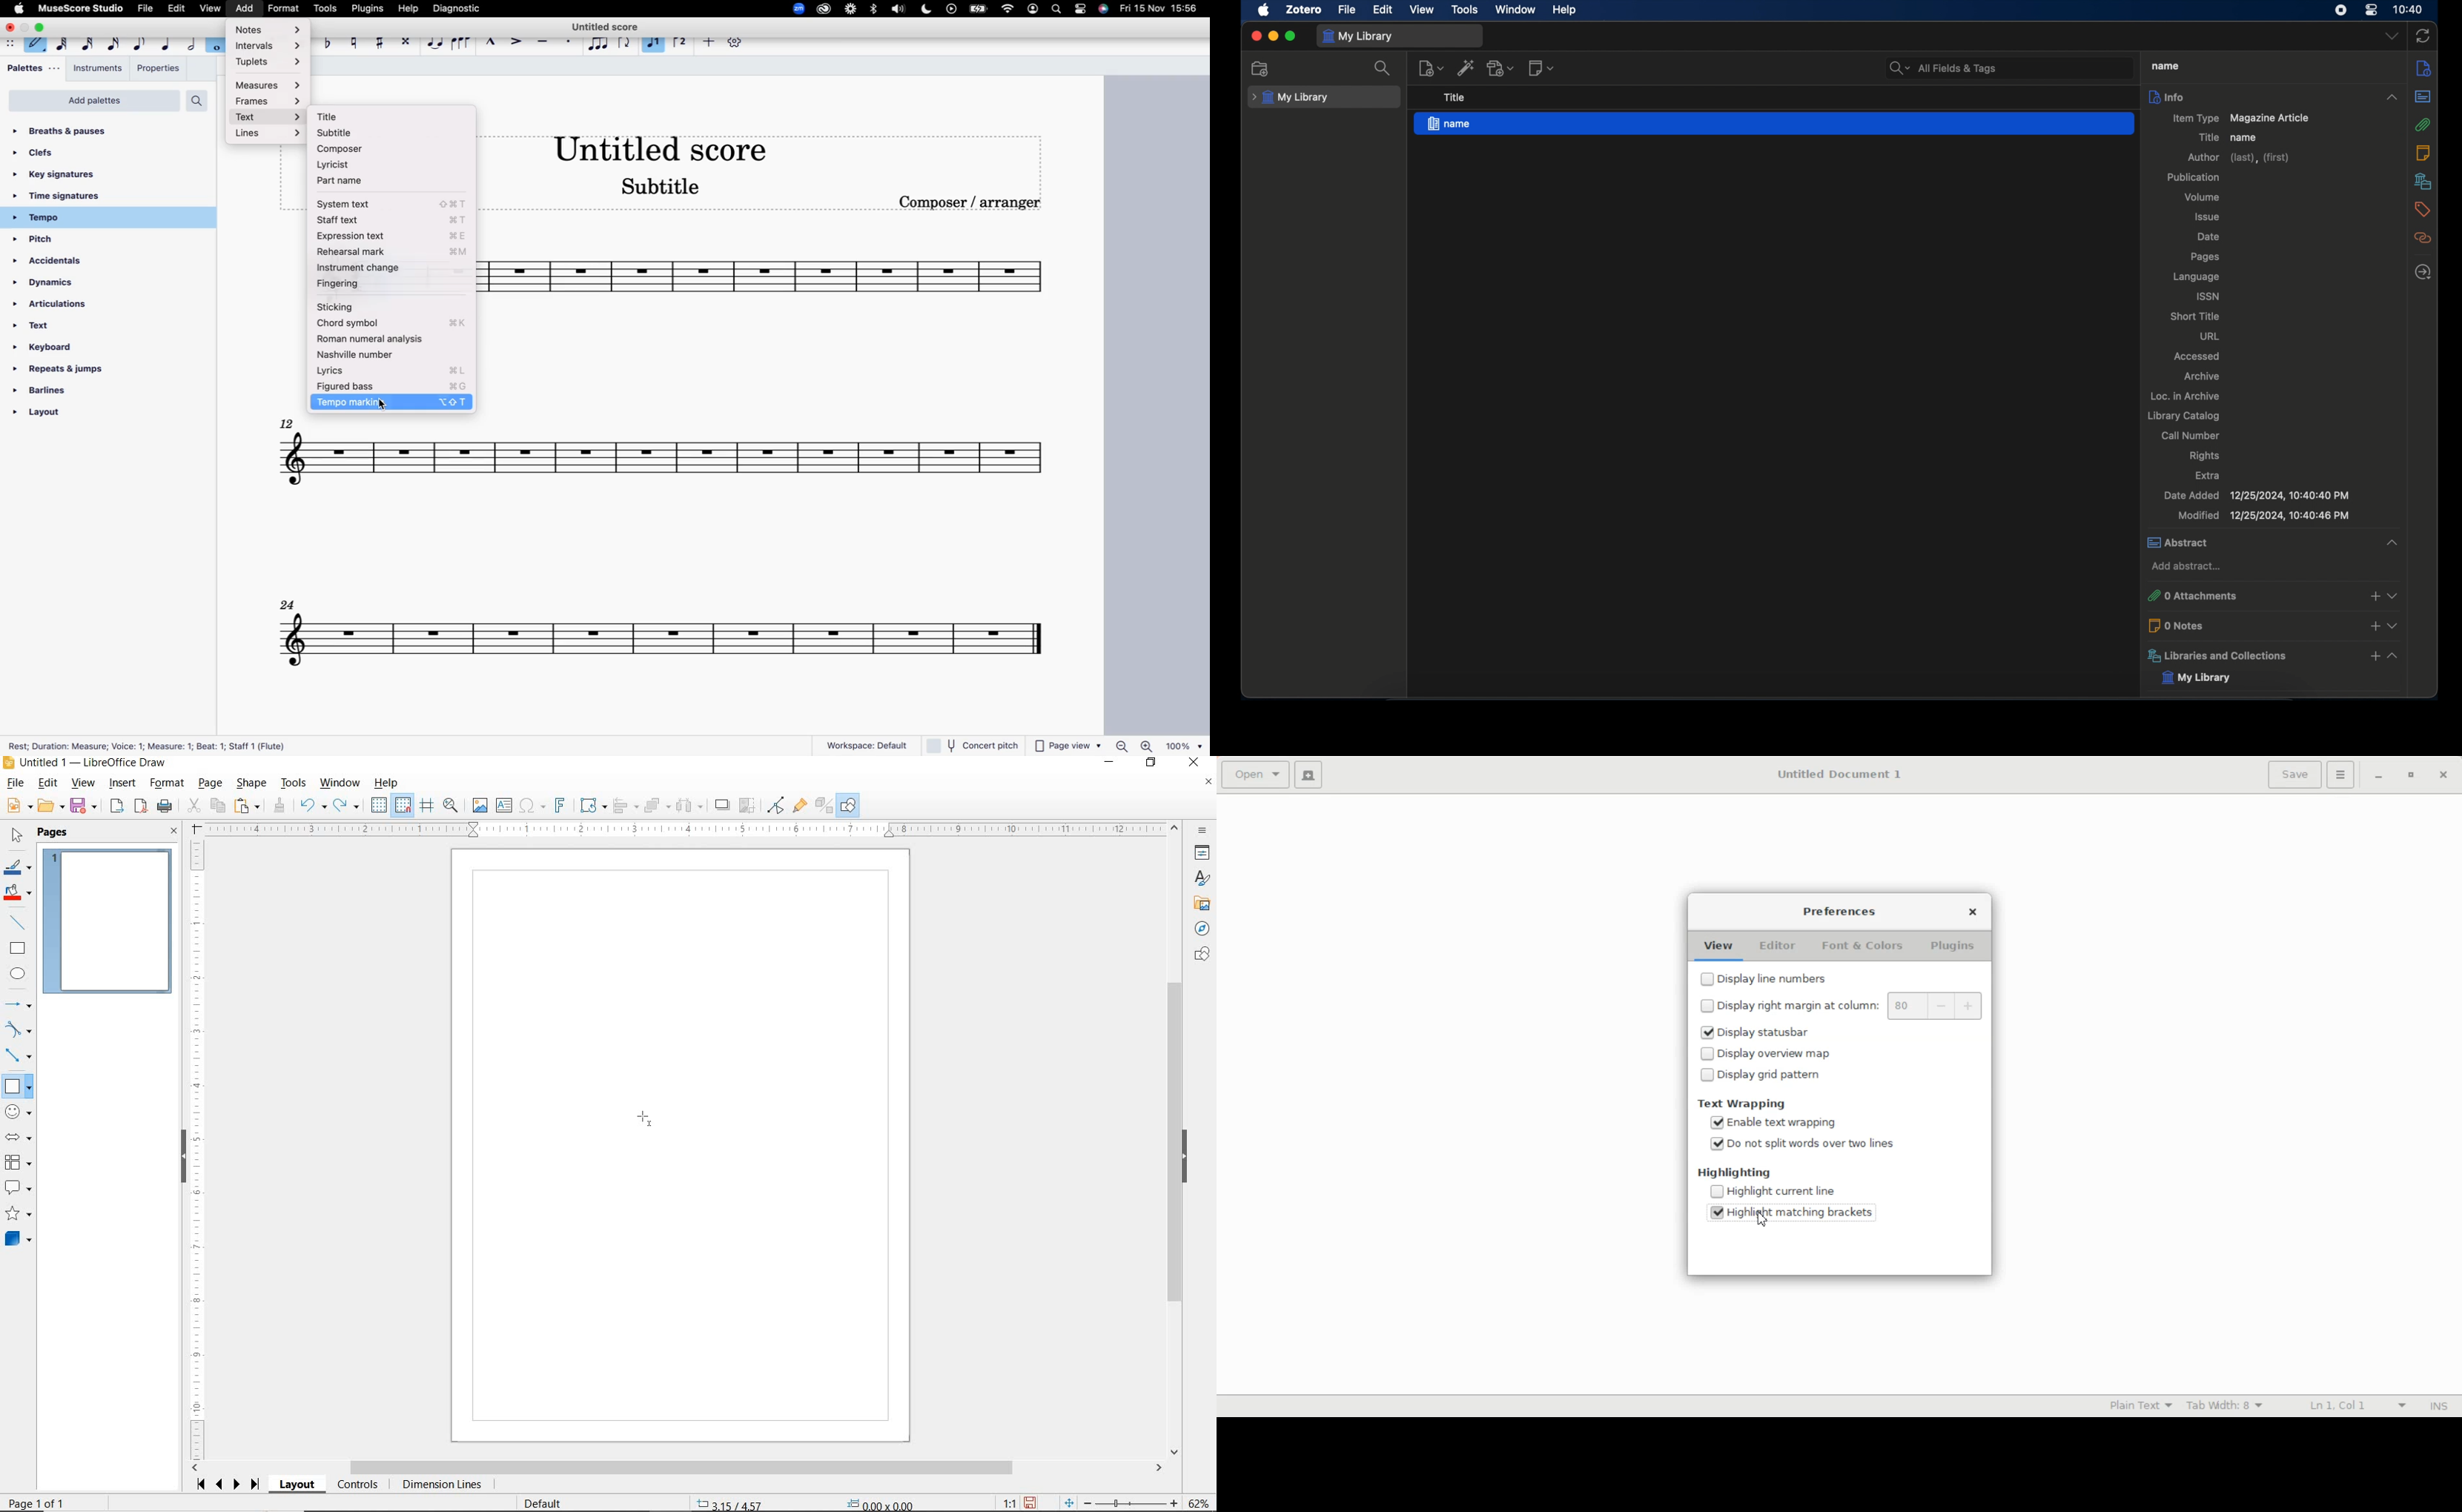  I want to click on CONNECTORS, so click(18, 1057).